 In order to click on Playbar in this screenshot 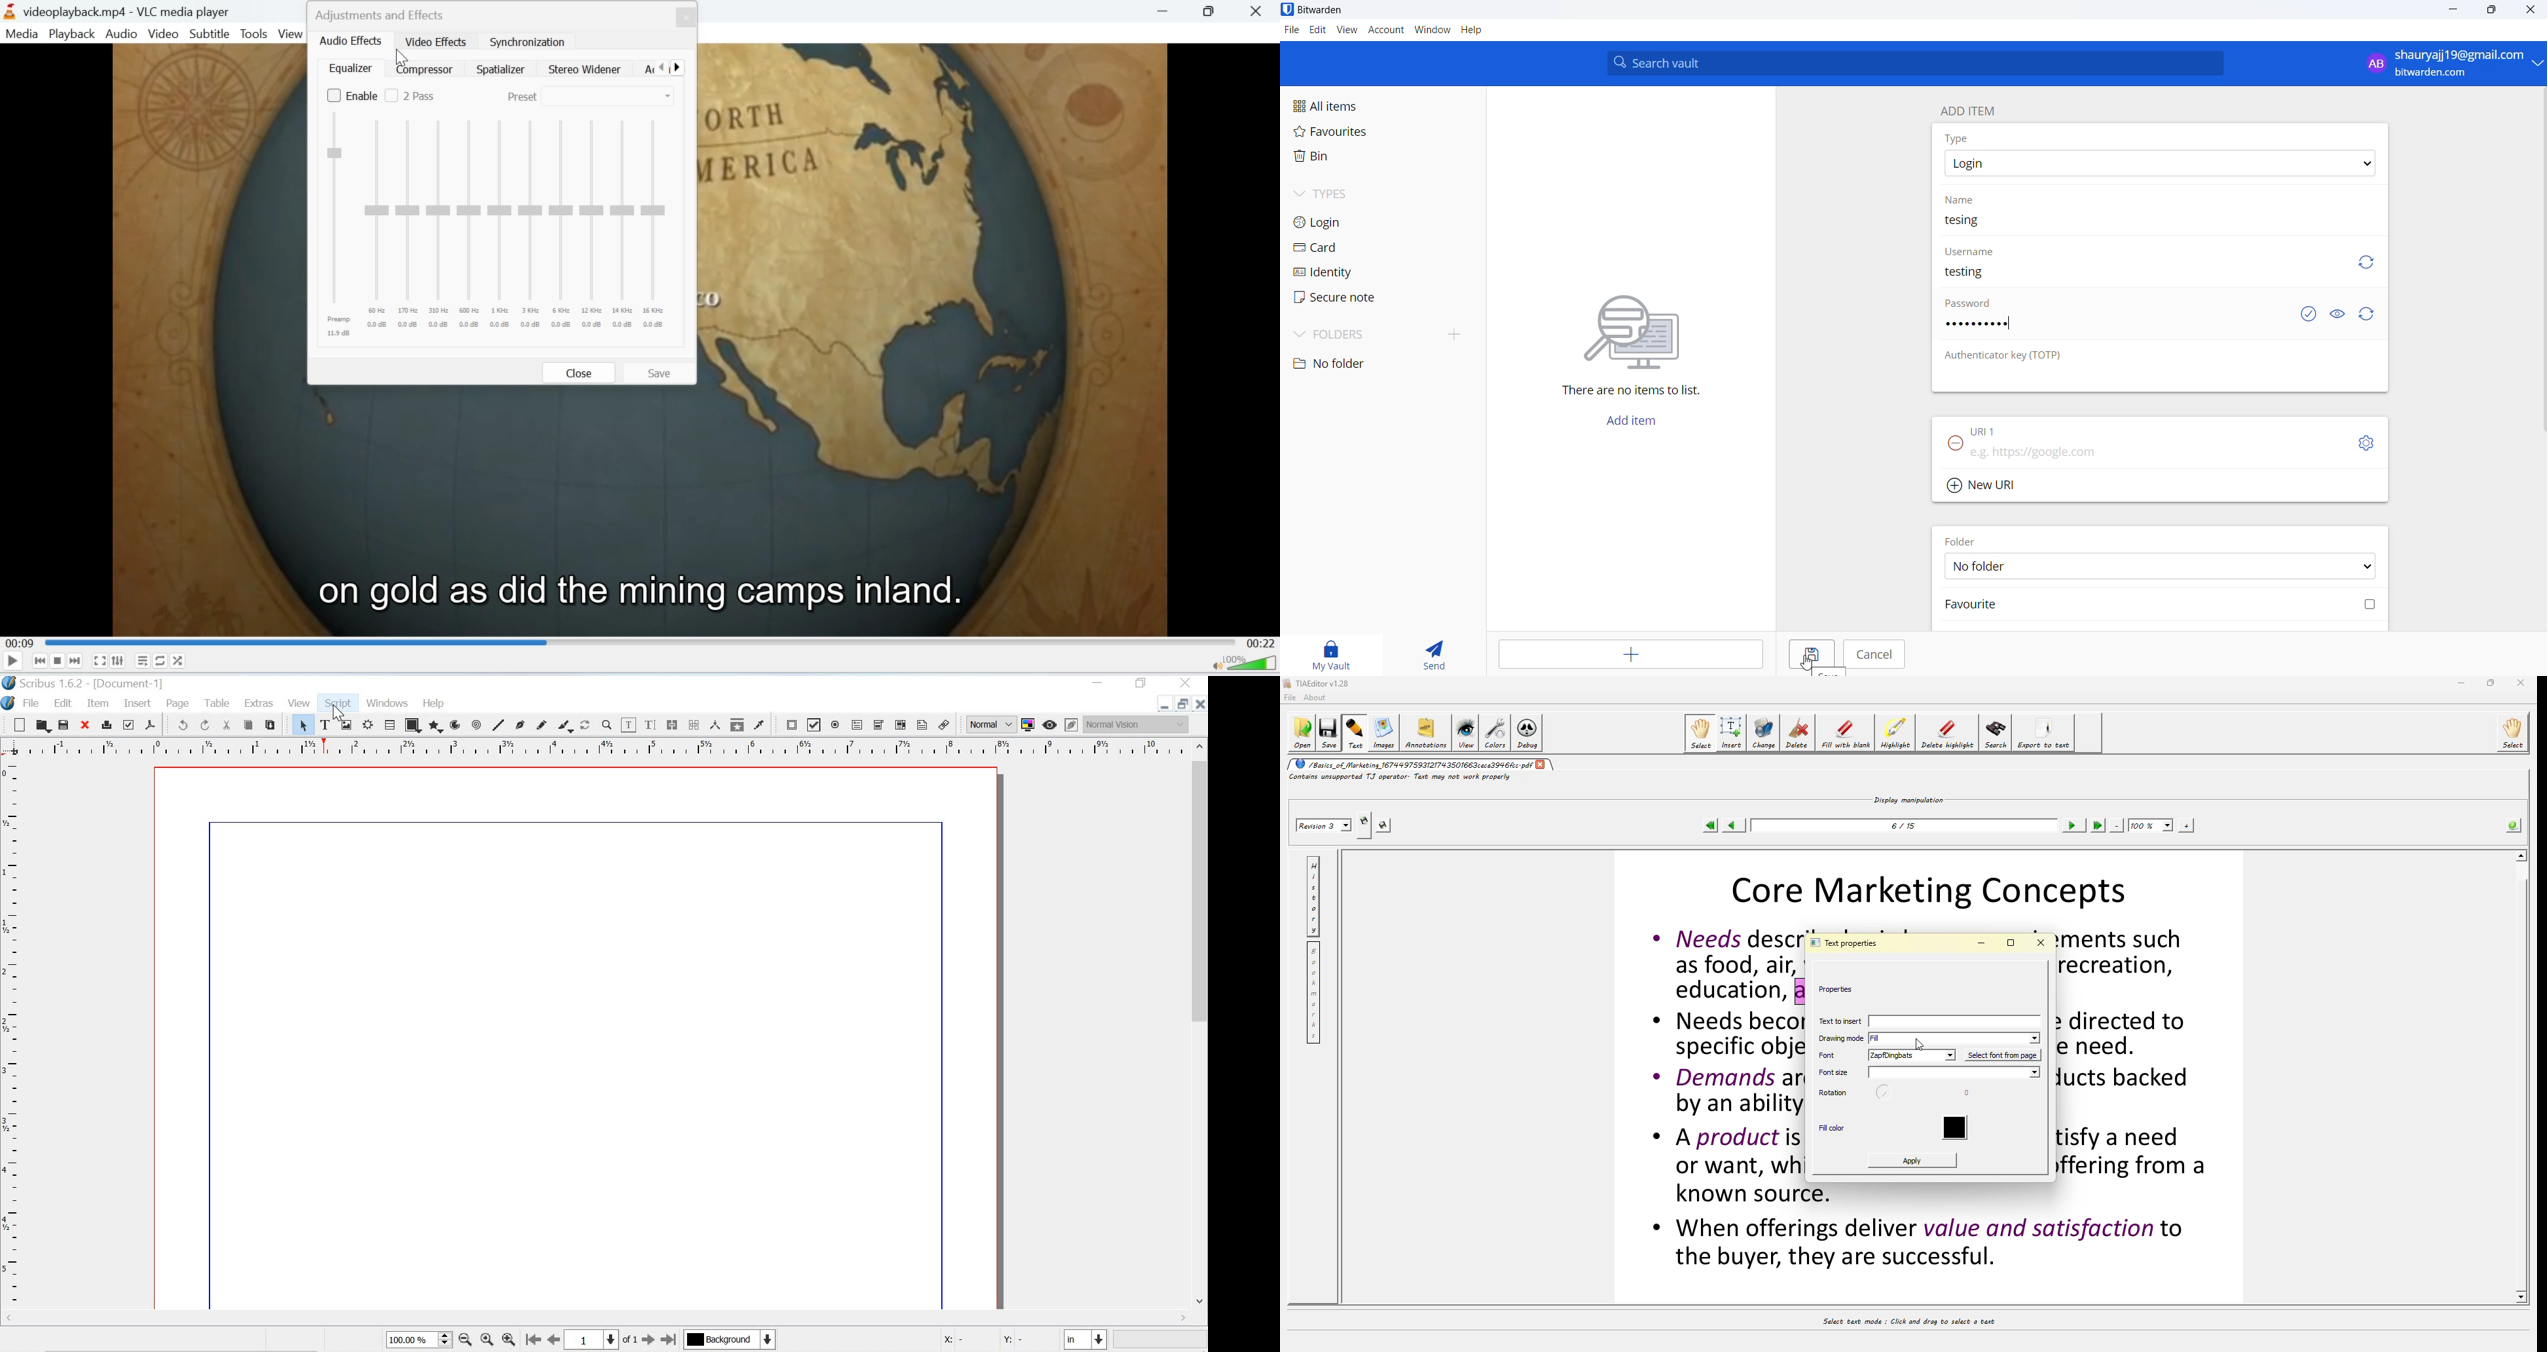, I will do `click(640, 641)`.